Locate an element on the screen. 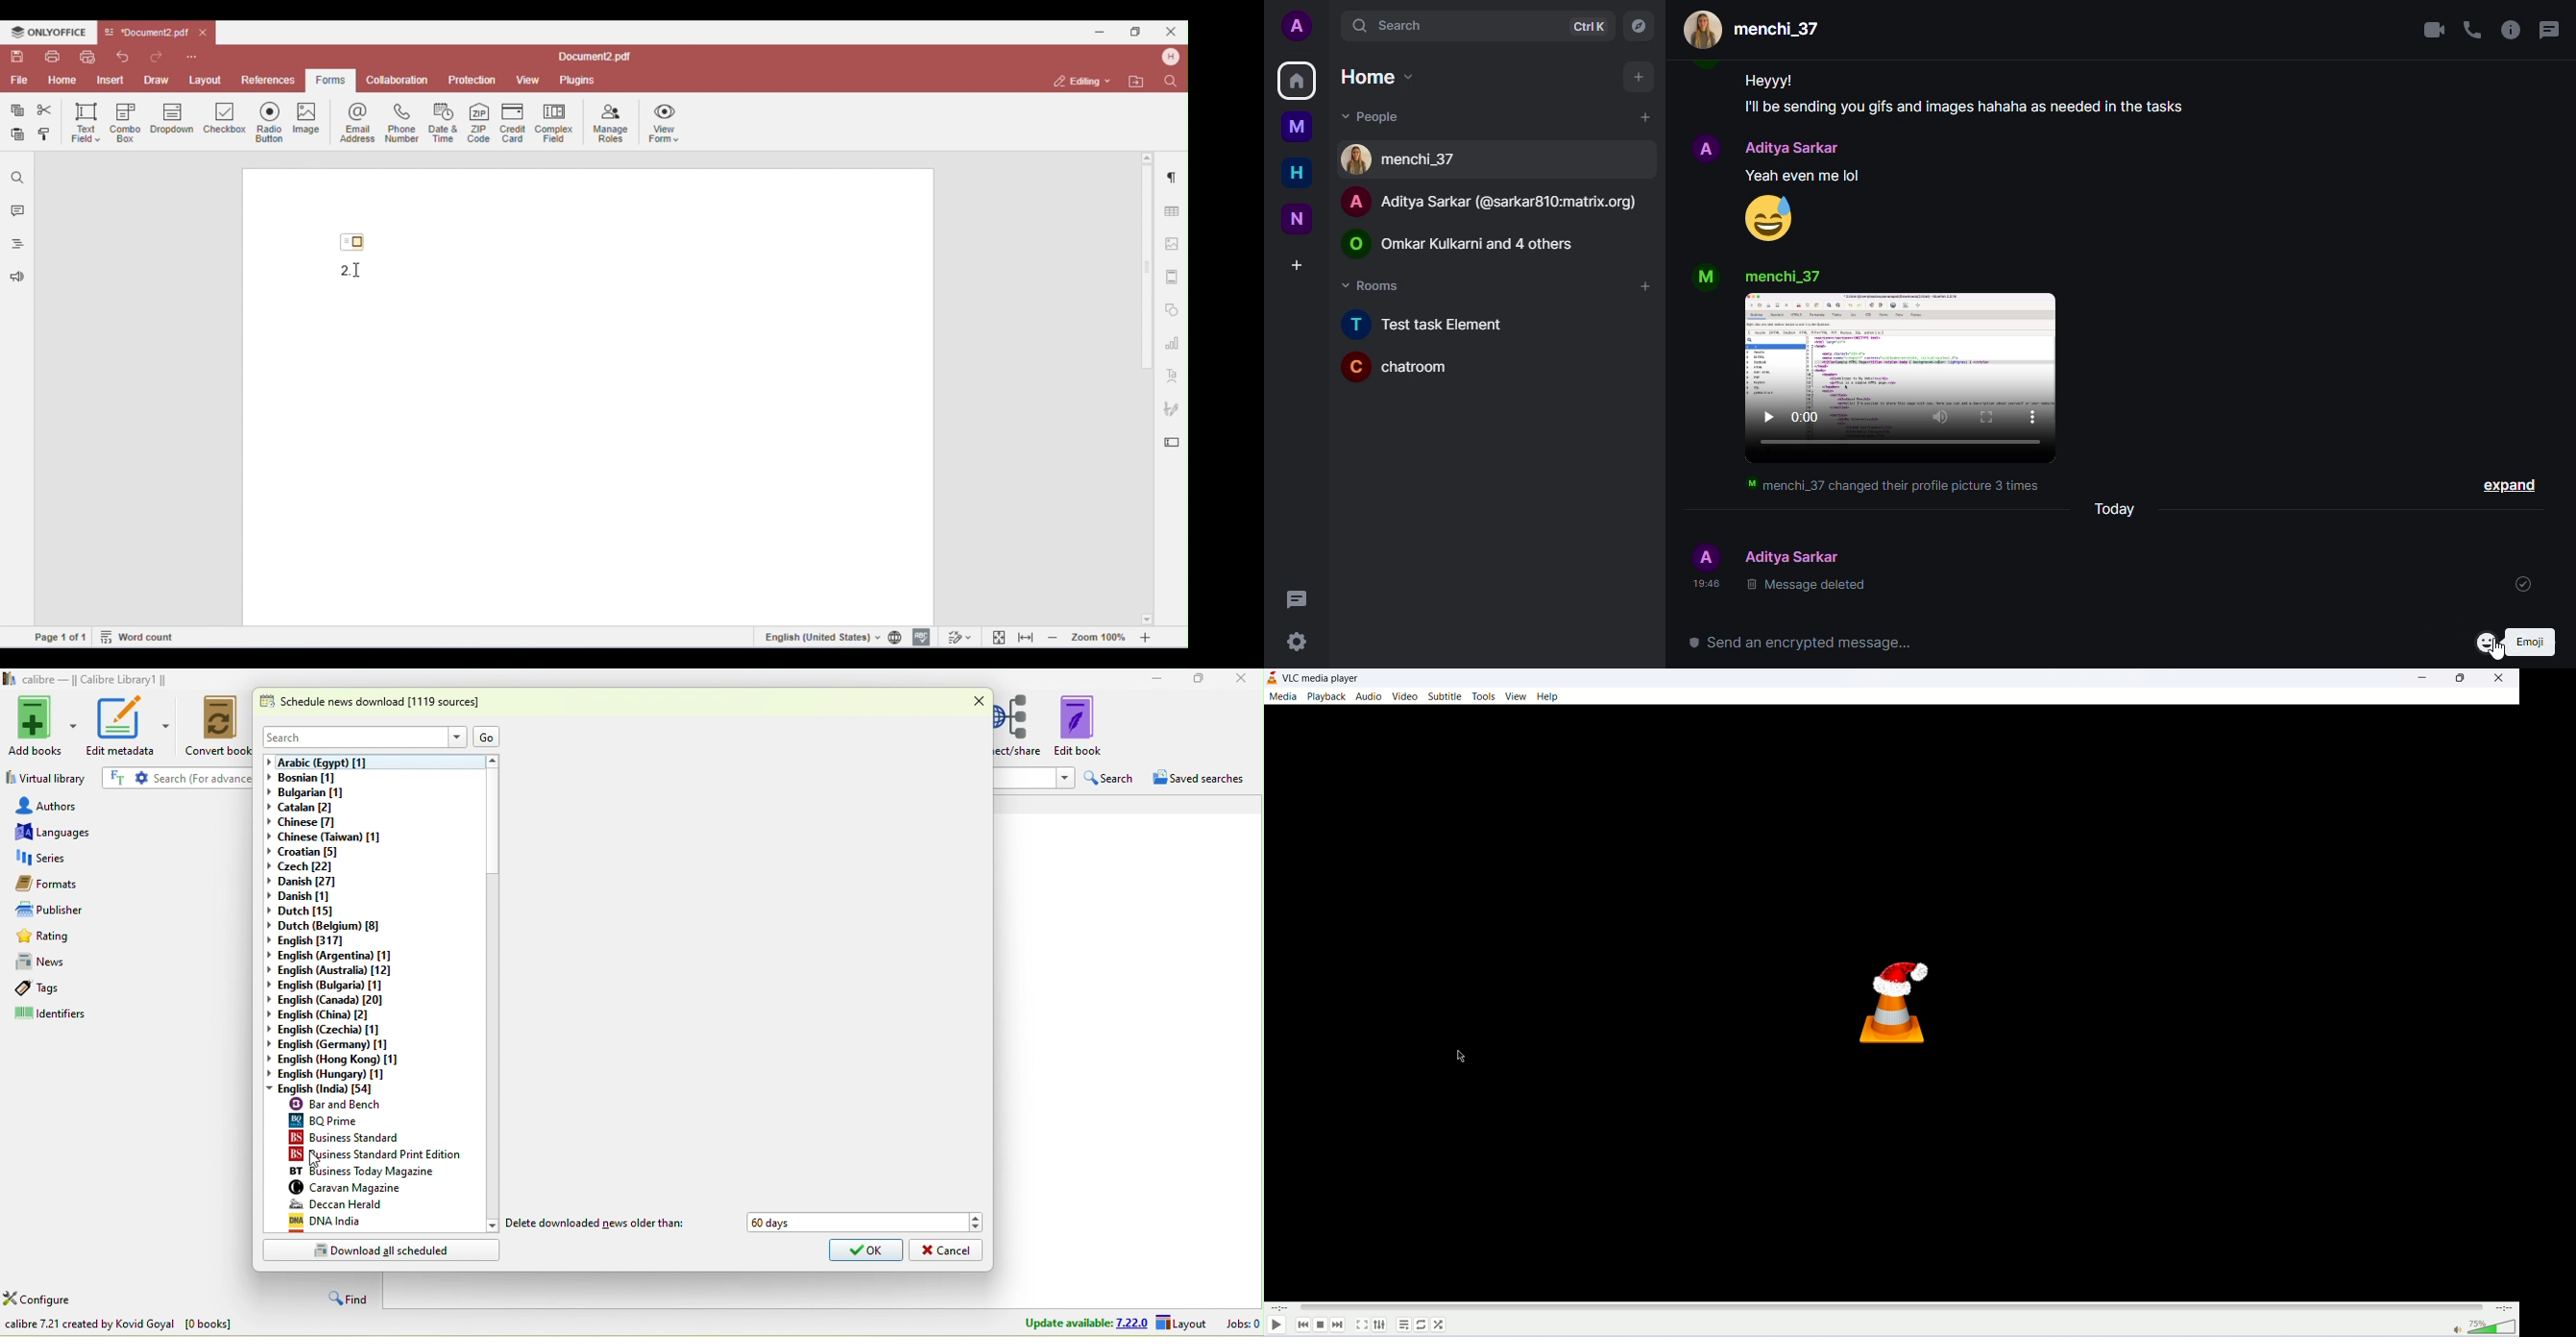 Image resolution: width=2576 pixels, height=1344 pixels. people is located at coordinates (1470, 241).